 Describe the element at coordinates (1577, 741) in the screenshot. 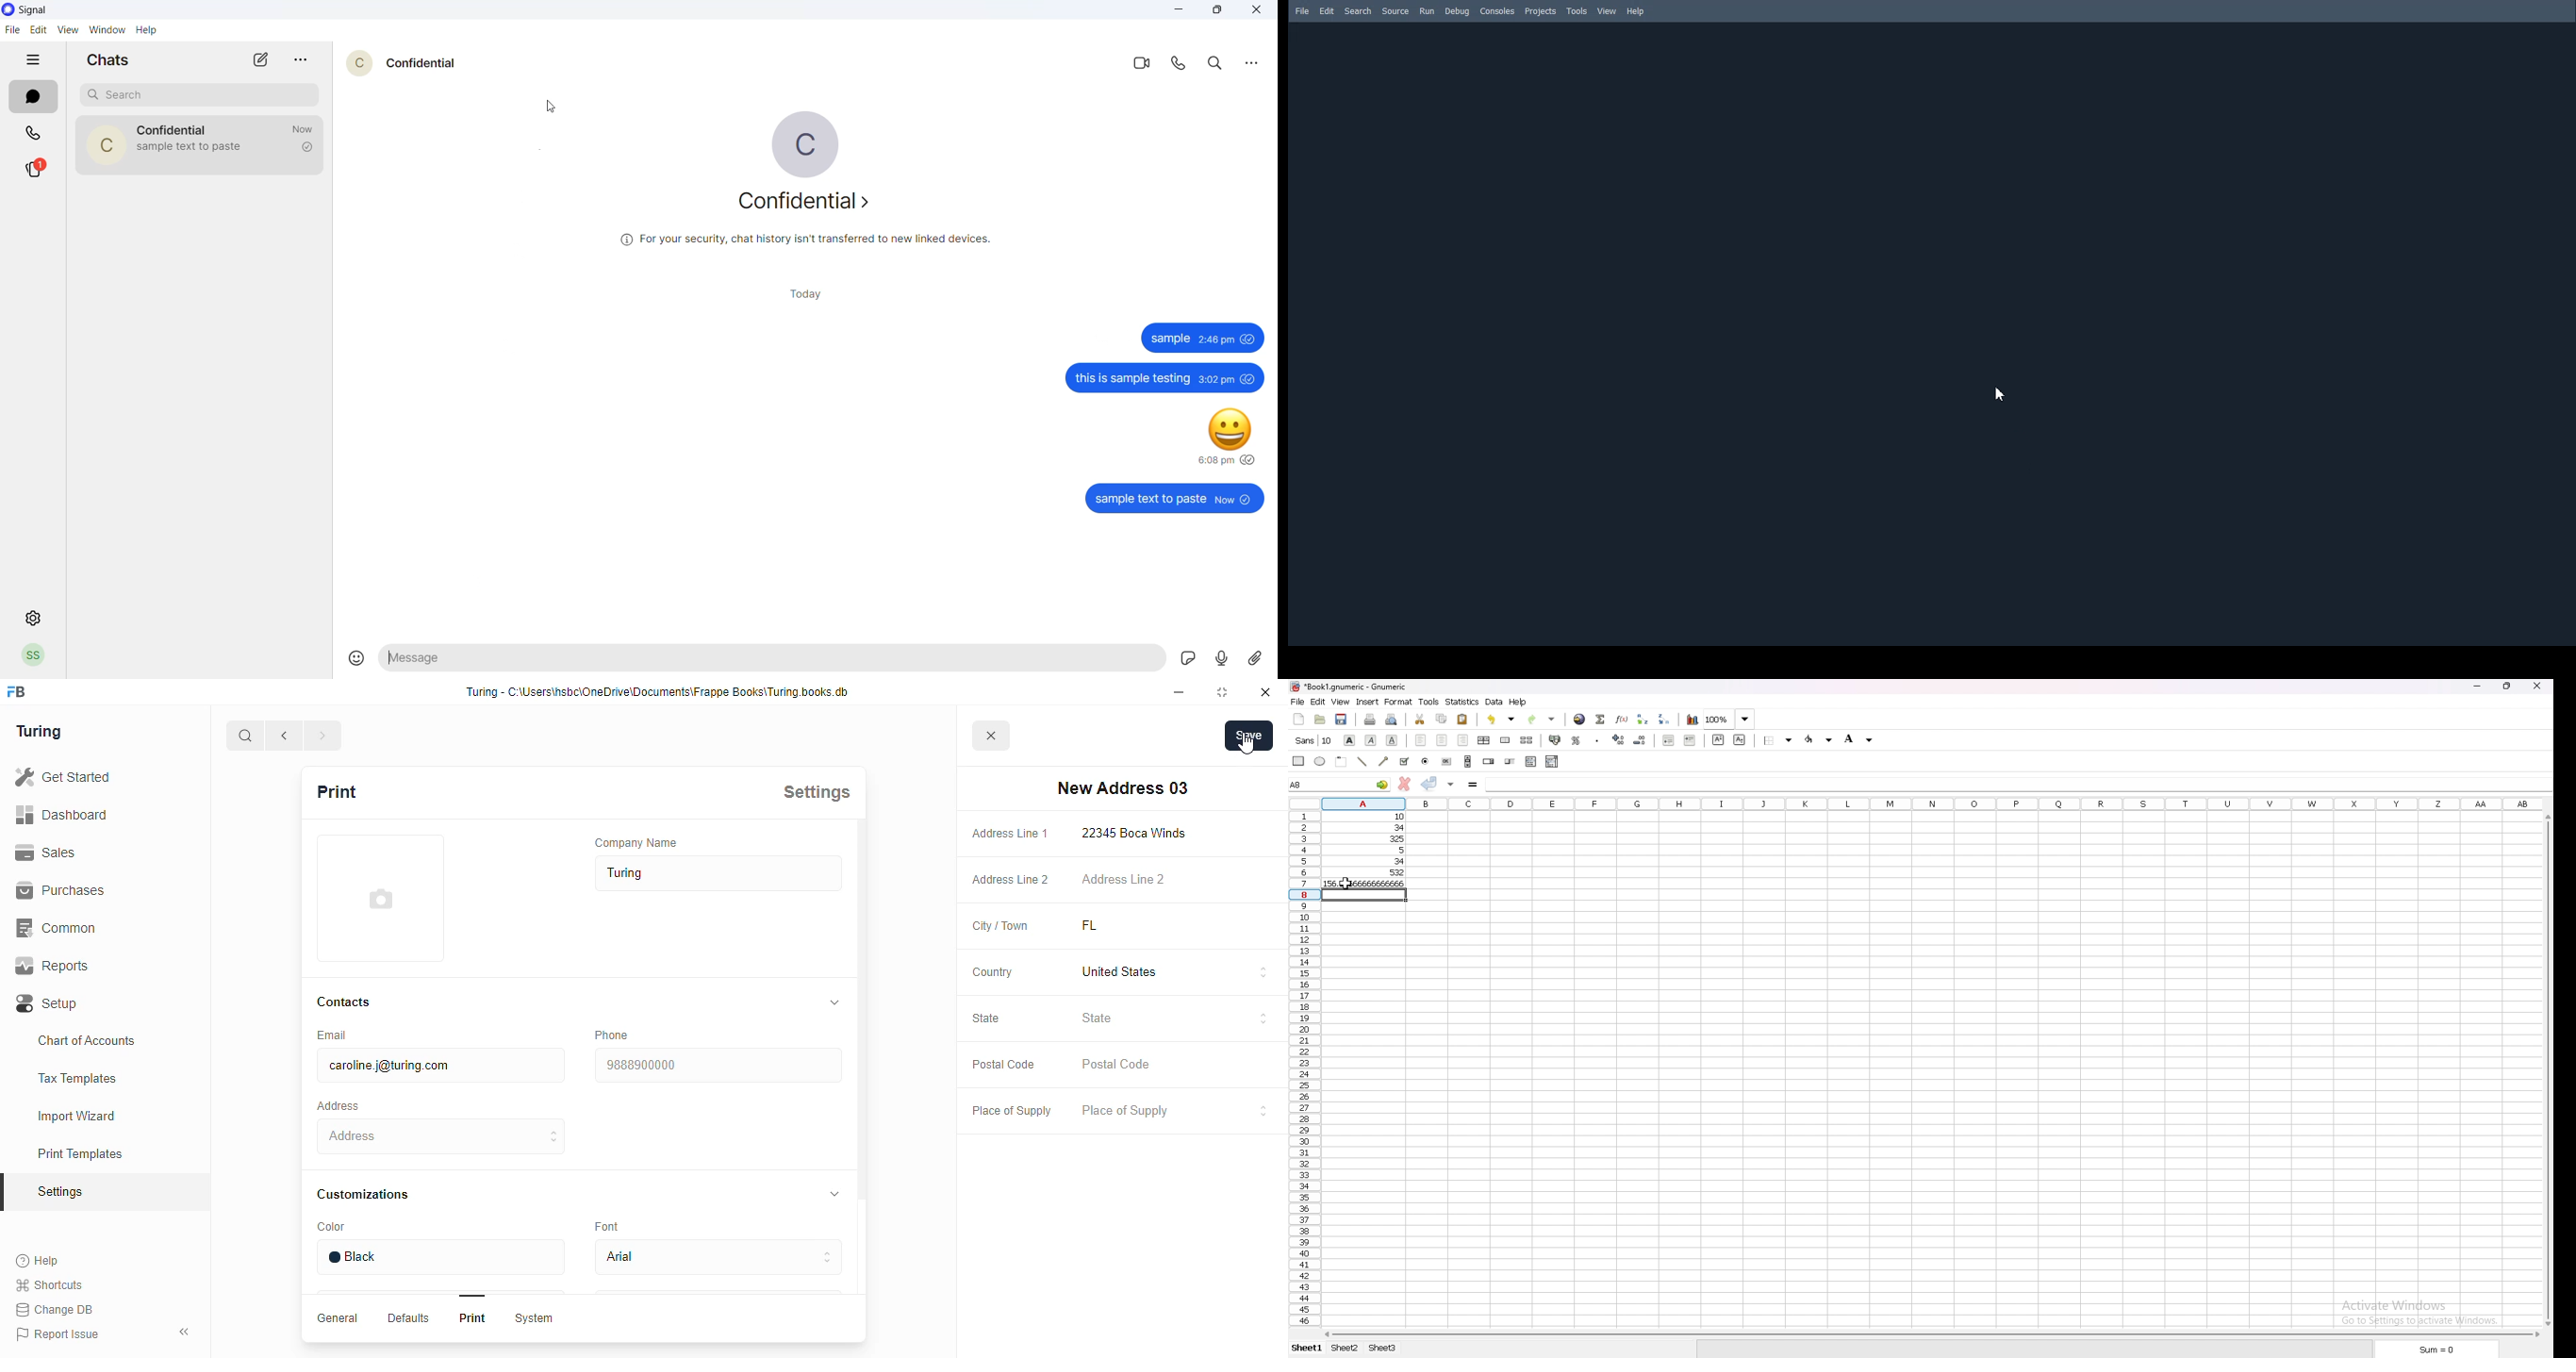

I see `percentage` at that location.